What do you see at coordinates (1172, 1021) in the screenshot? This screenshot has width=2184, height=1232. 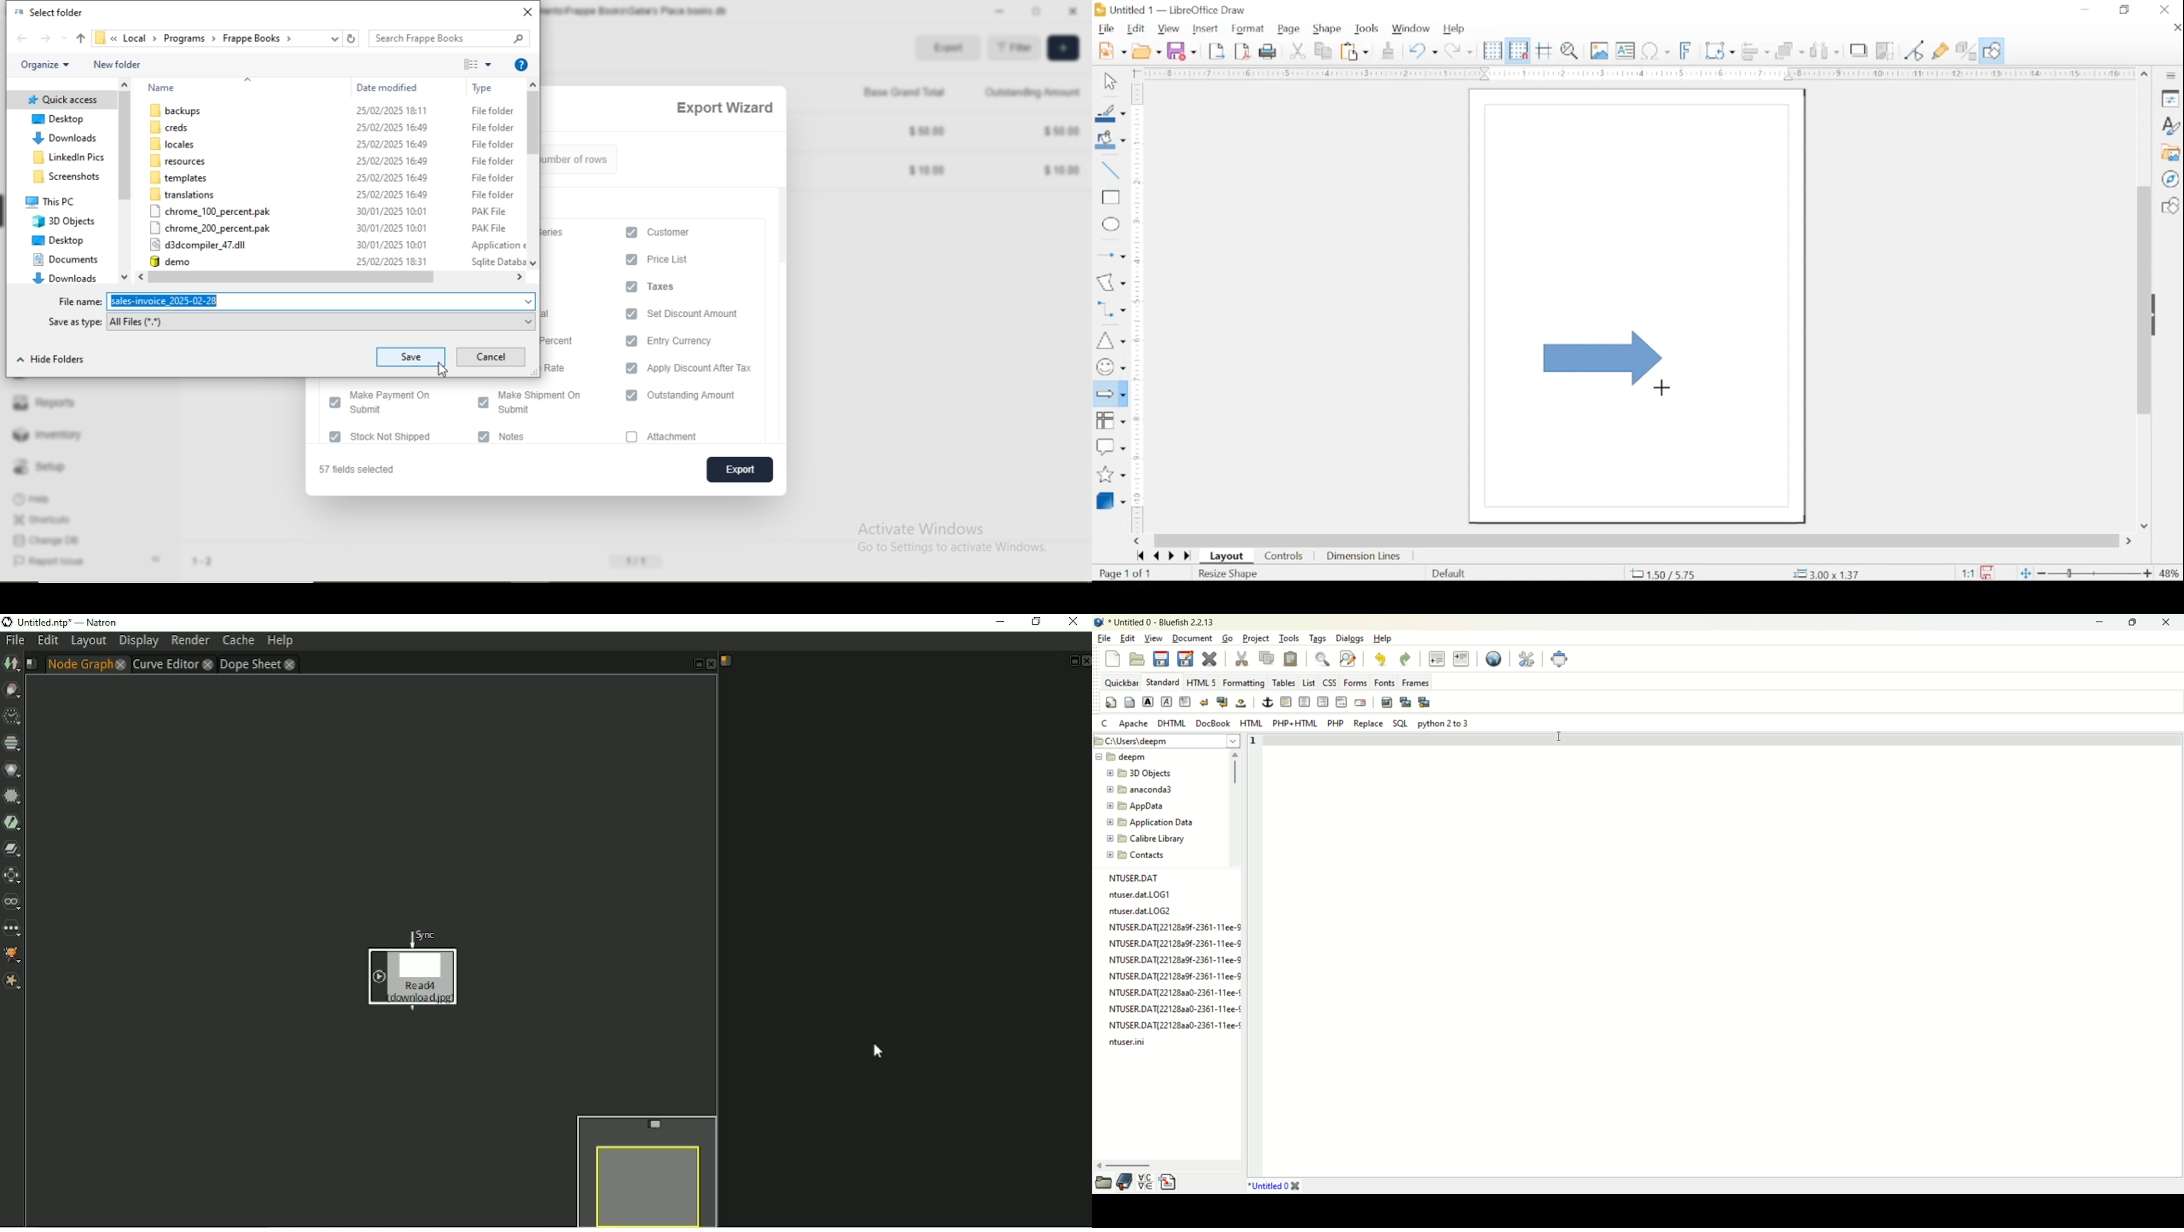 I see `NTUSER.DAT[22128aa0-2361-11ee-¢` at bounding box center [1172, 1021].